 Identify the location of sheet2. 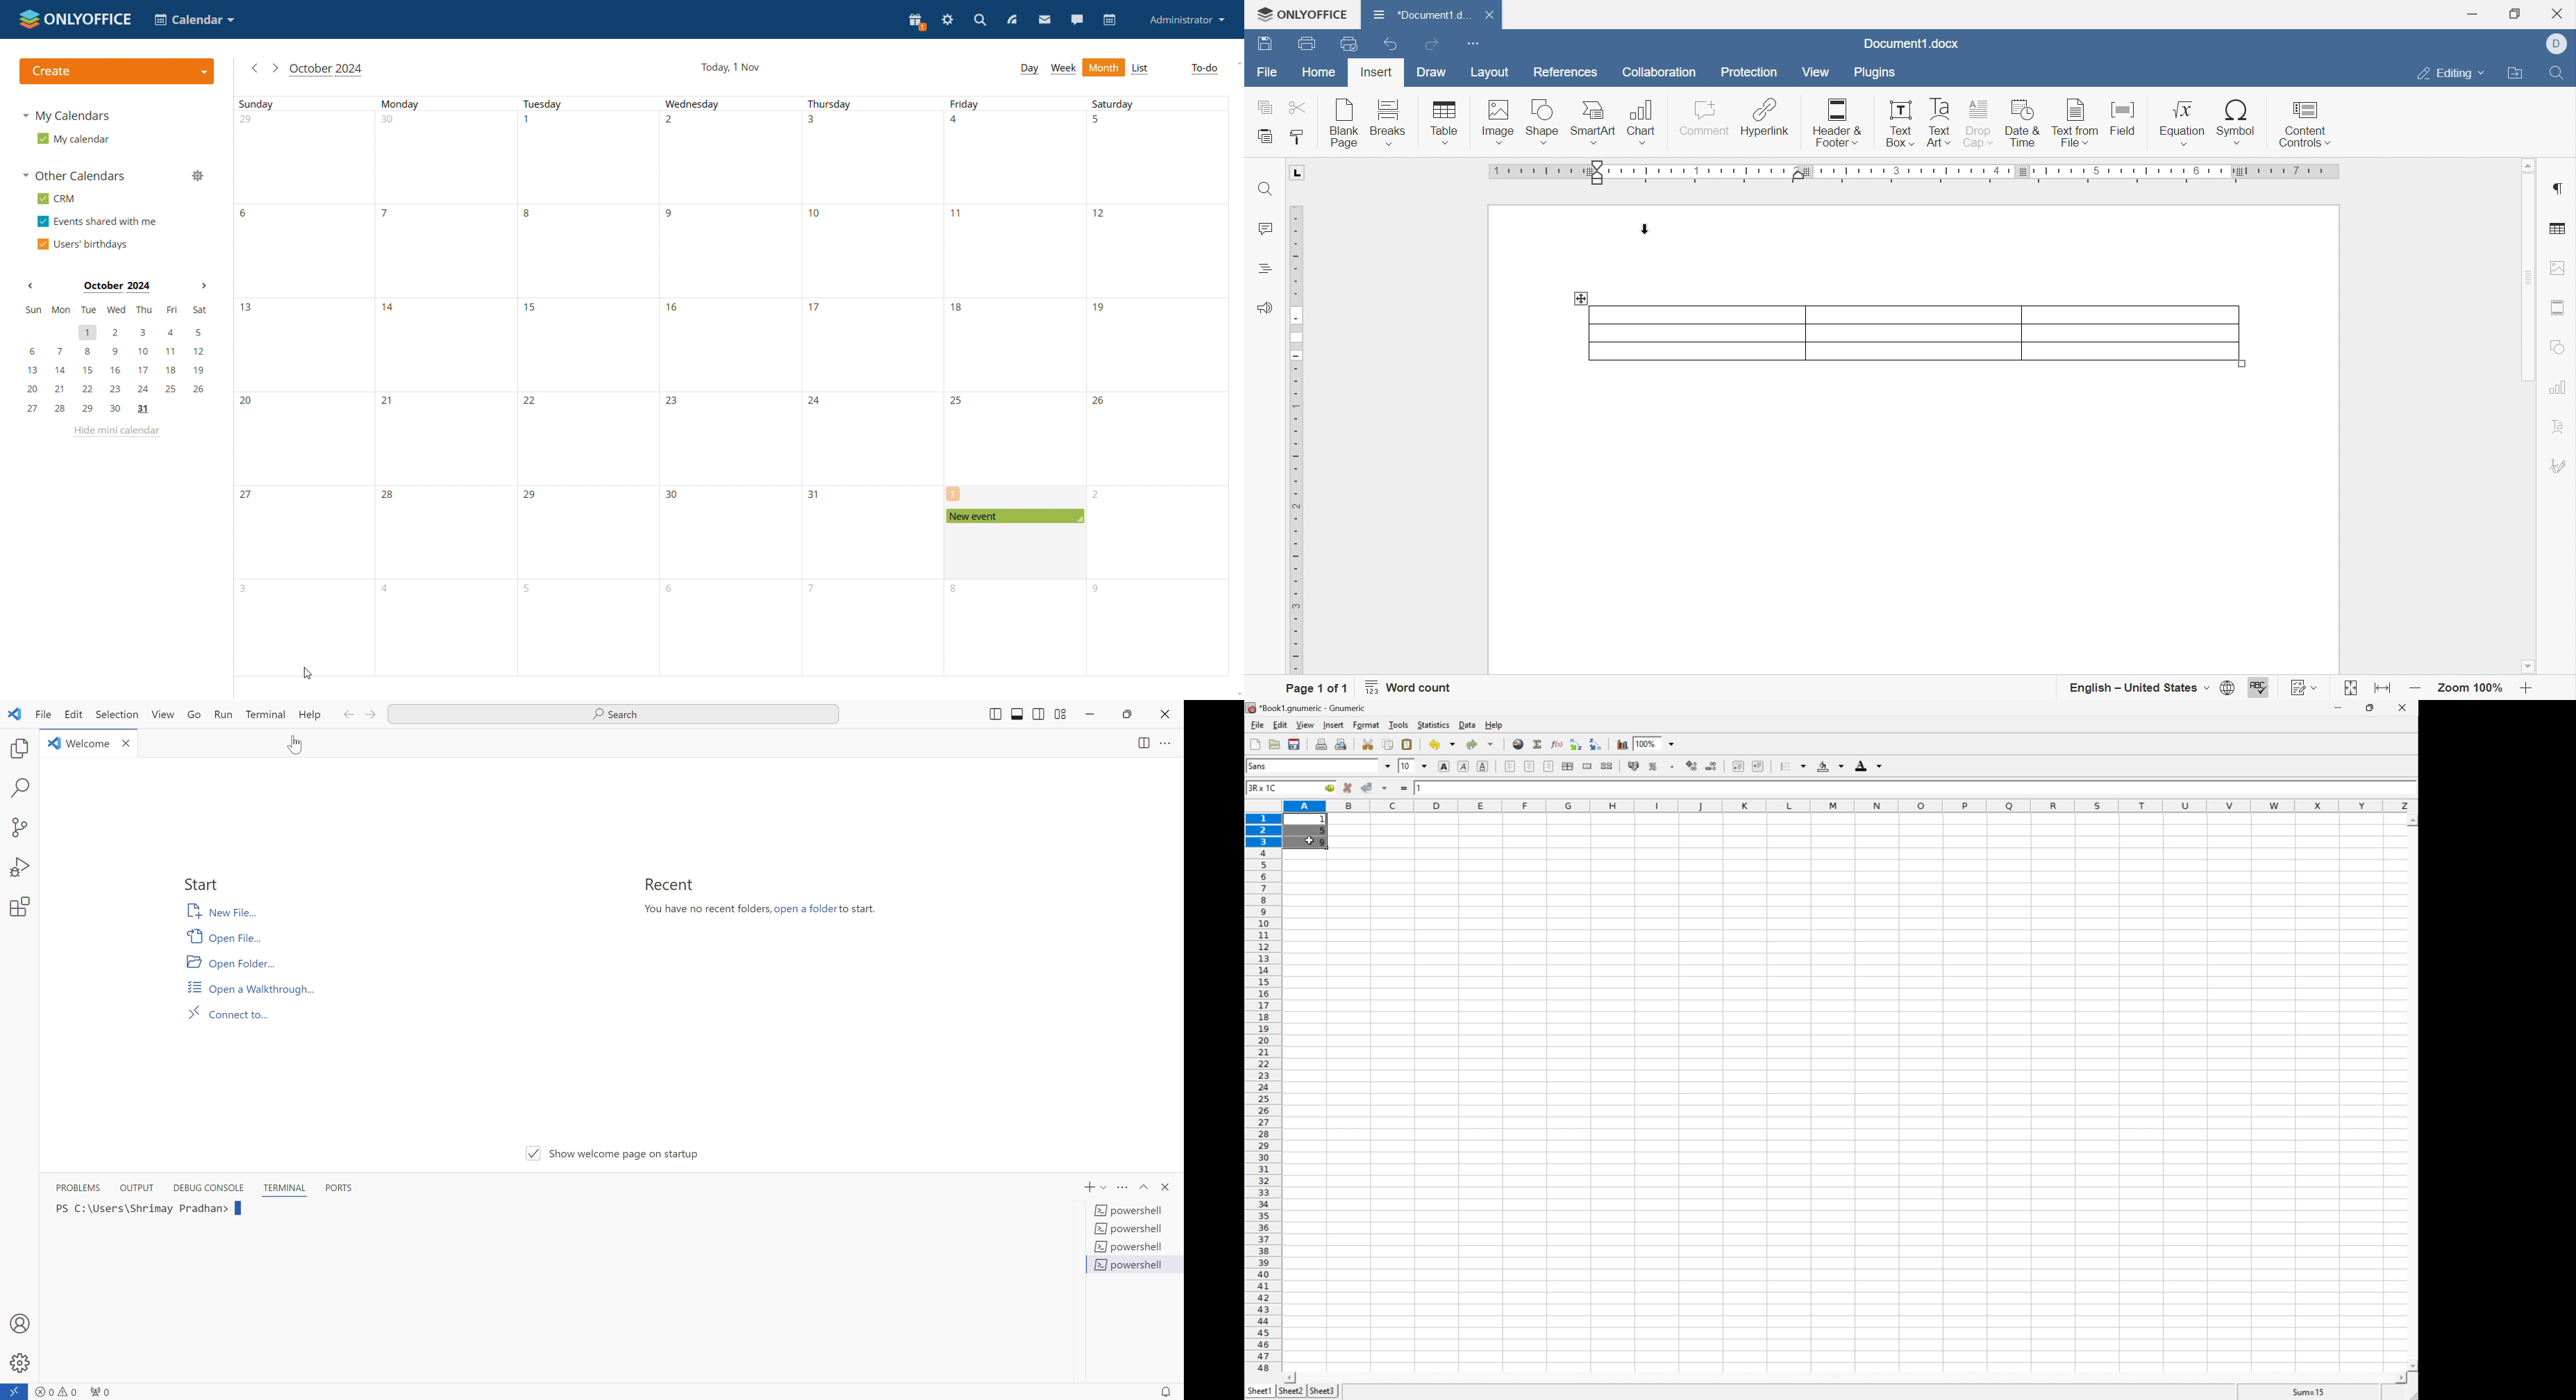
(1291, 1394).